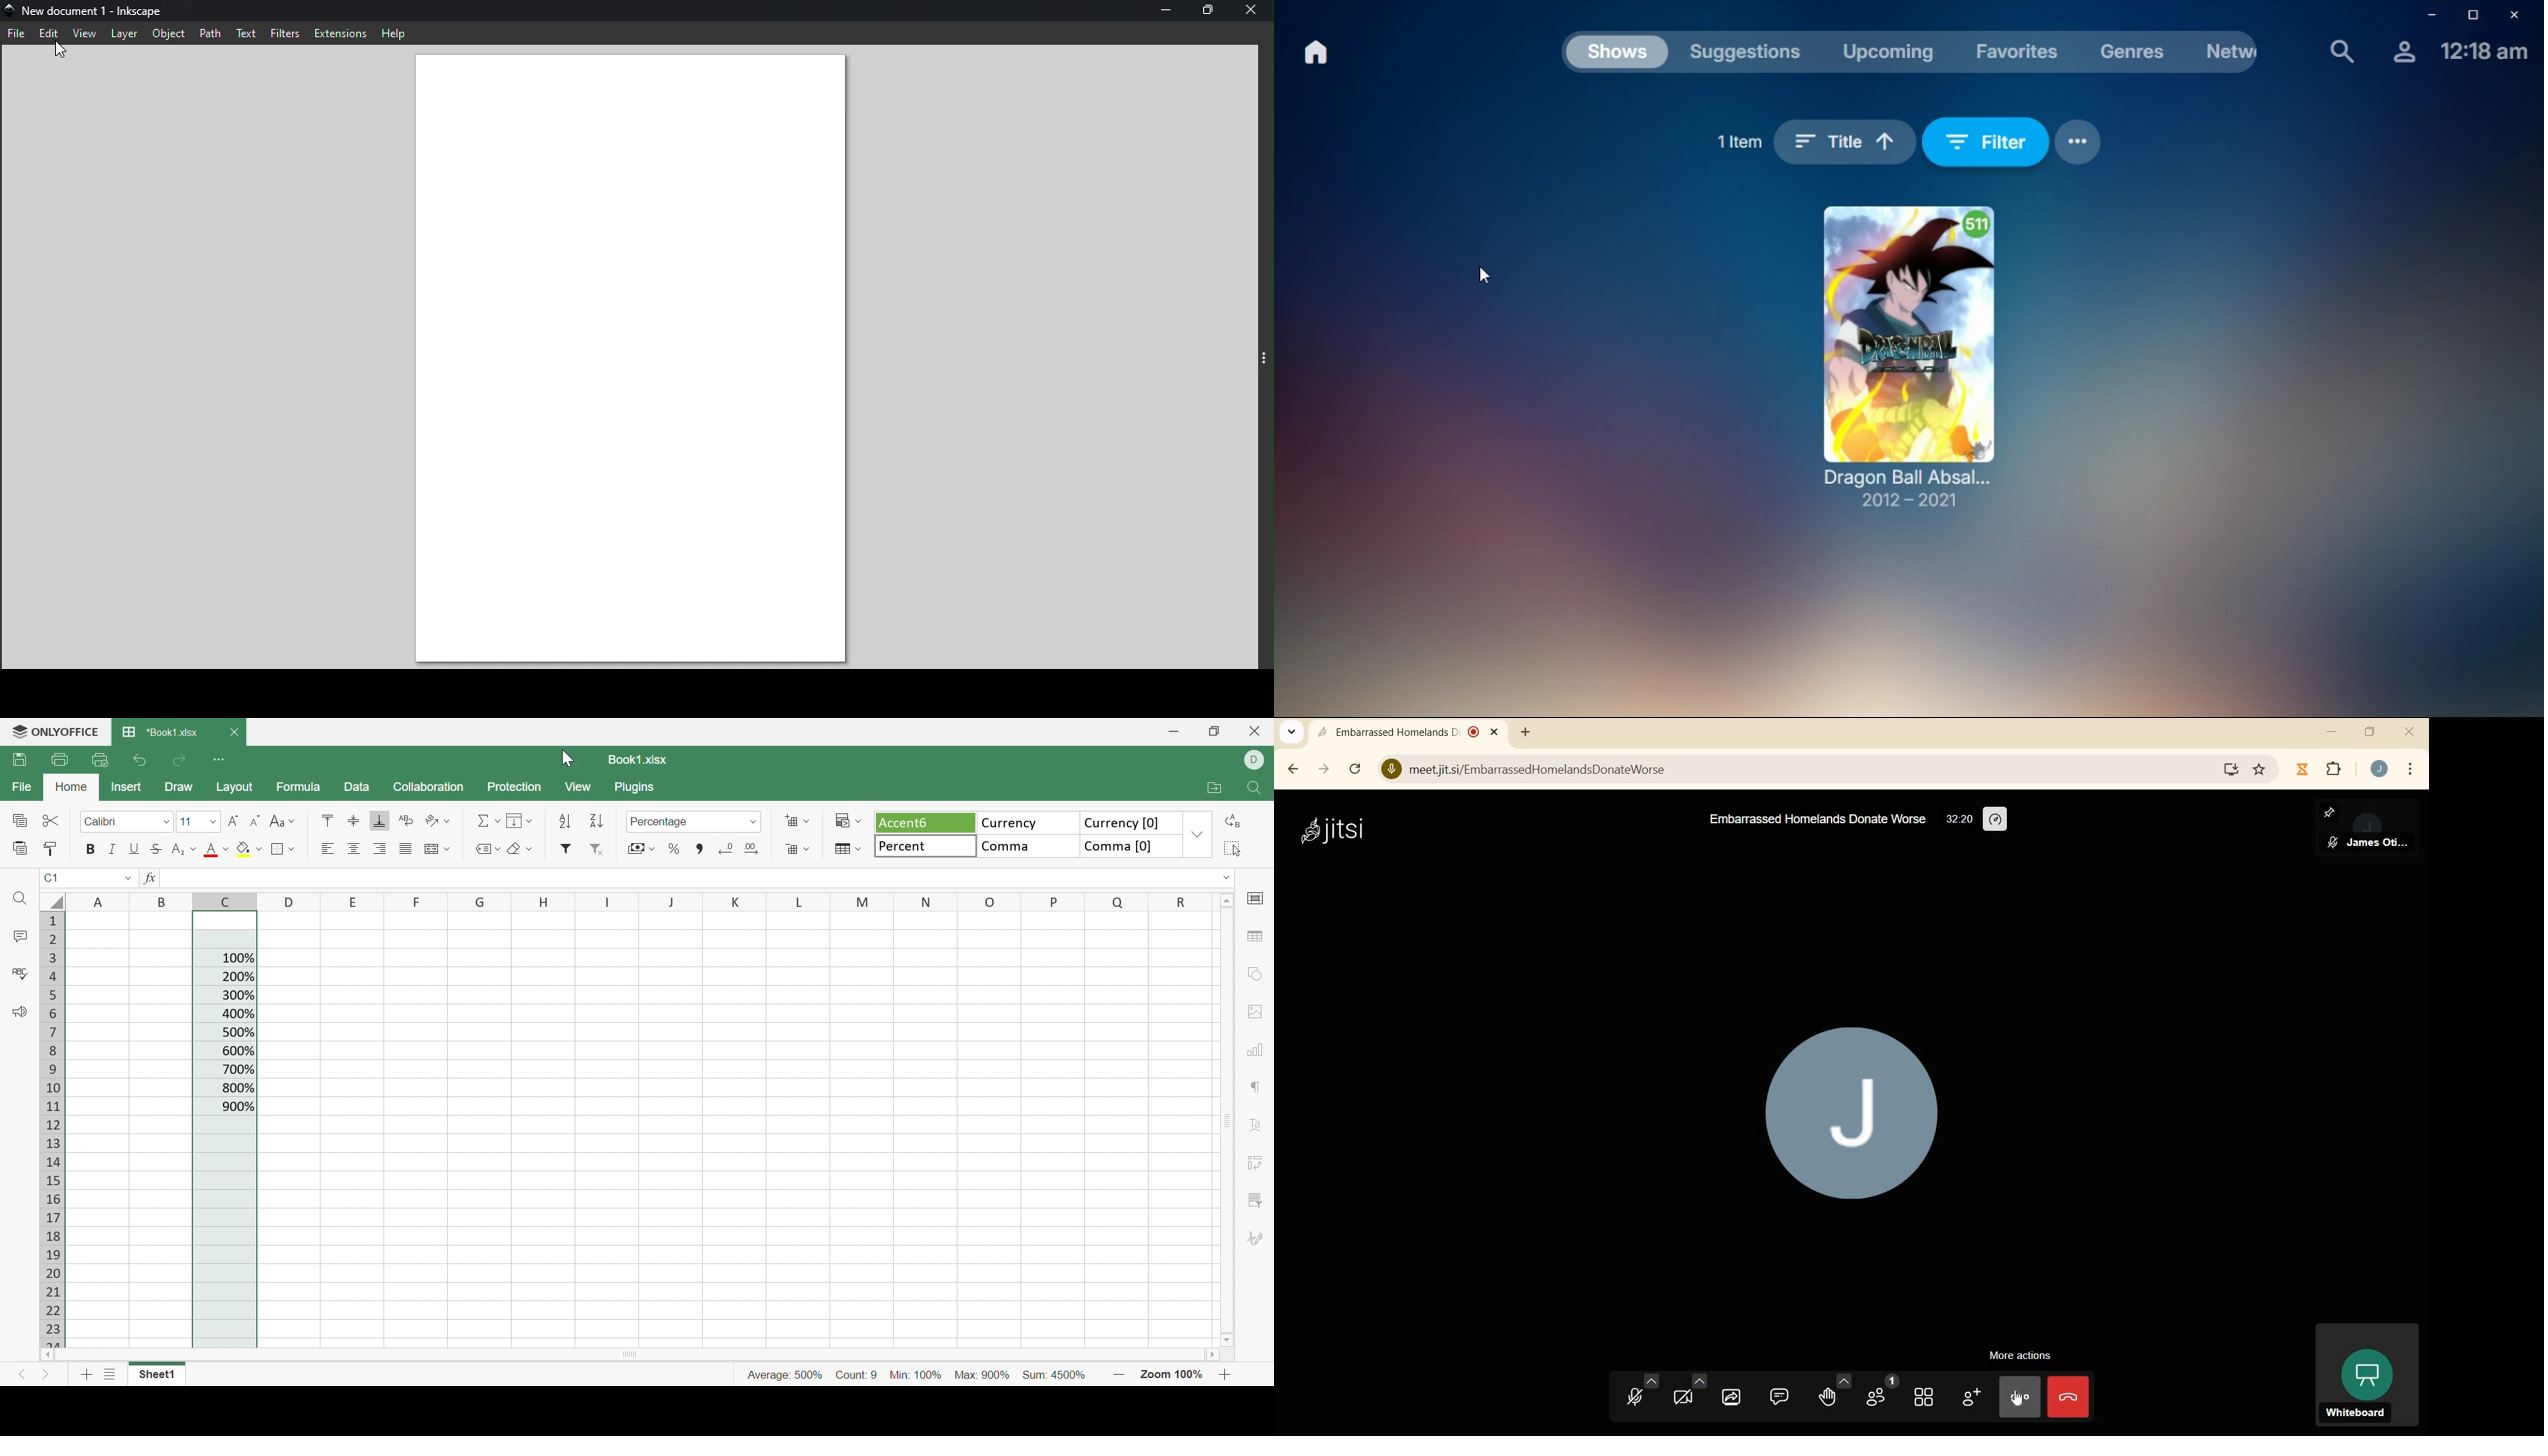 This screenshot has height=1456, width=2548. Describe the element at coordinates (236, 1050) in the screenshot. I see `600%` at that location.